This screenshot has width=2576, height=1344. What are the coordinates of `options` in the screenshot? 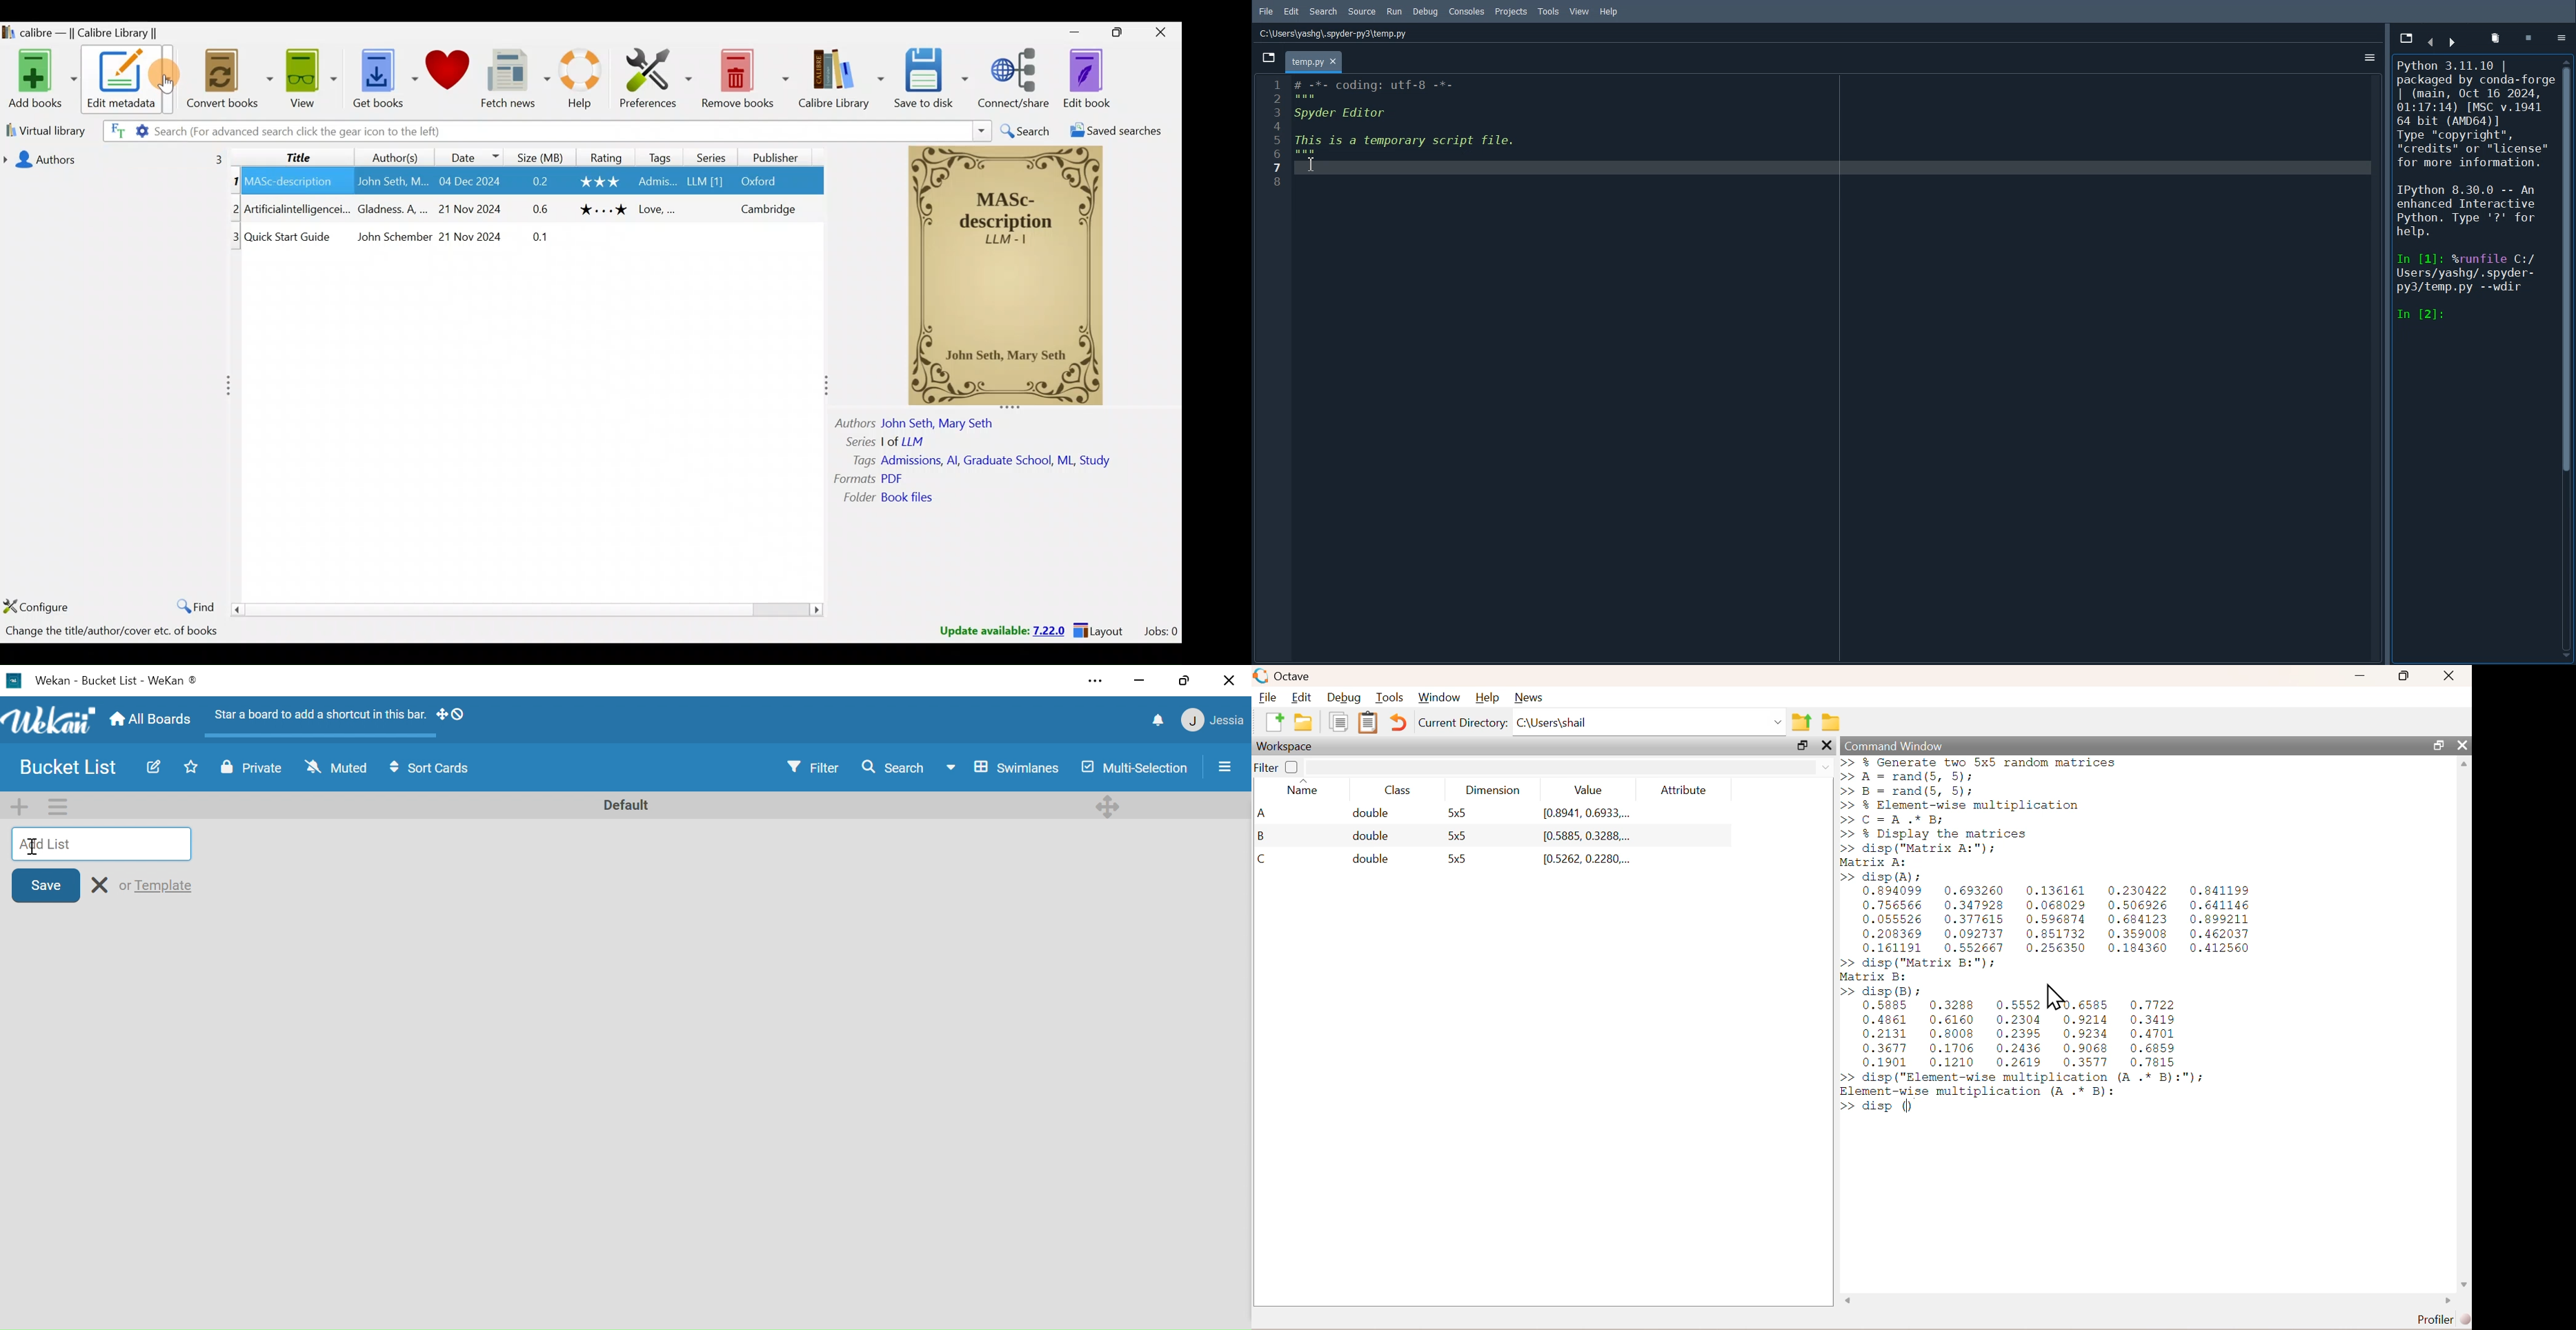 It's located at (2360, 55).